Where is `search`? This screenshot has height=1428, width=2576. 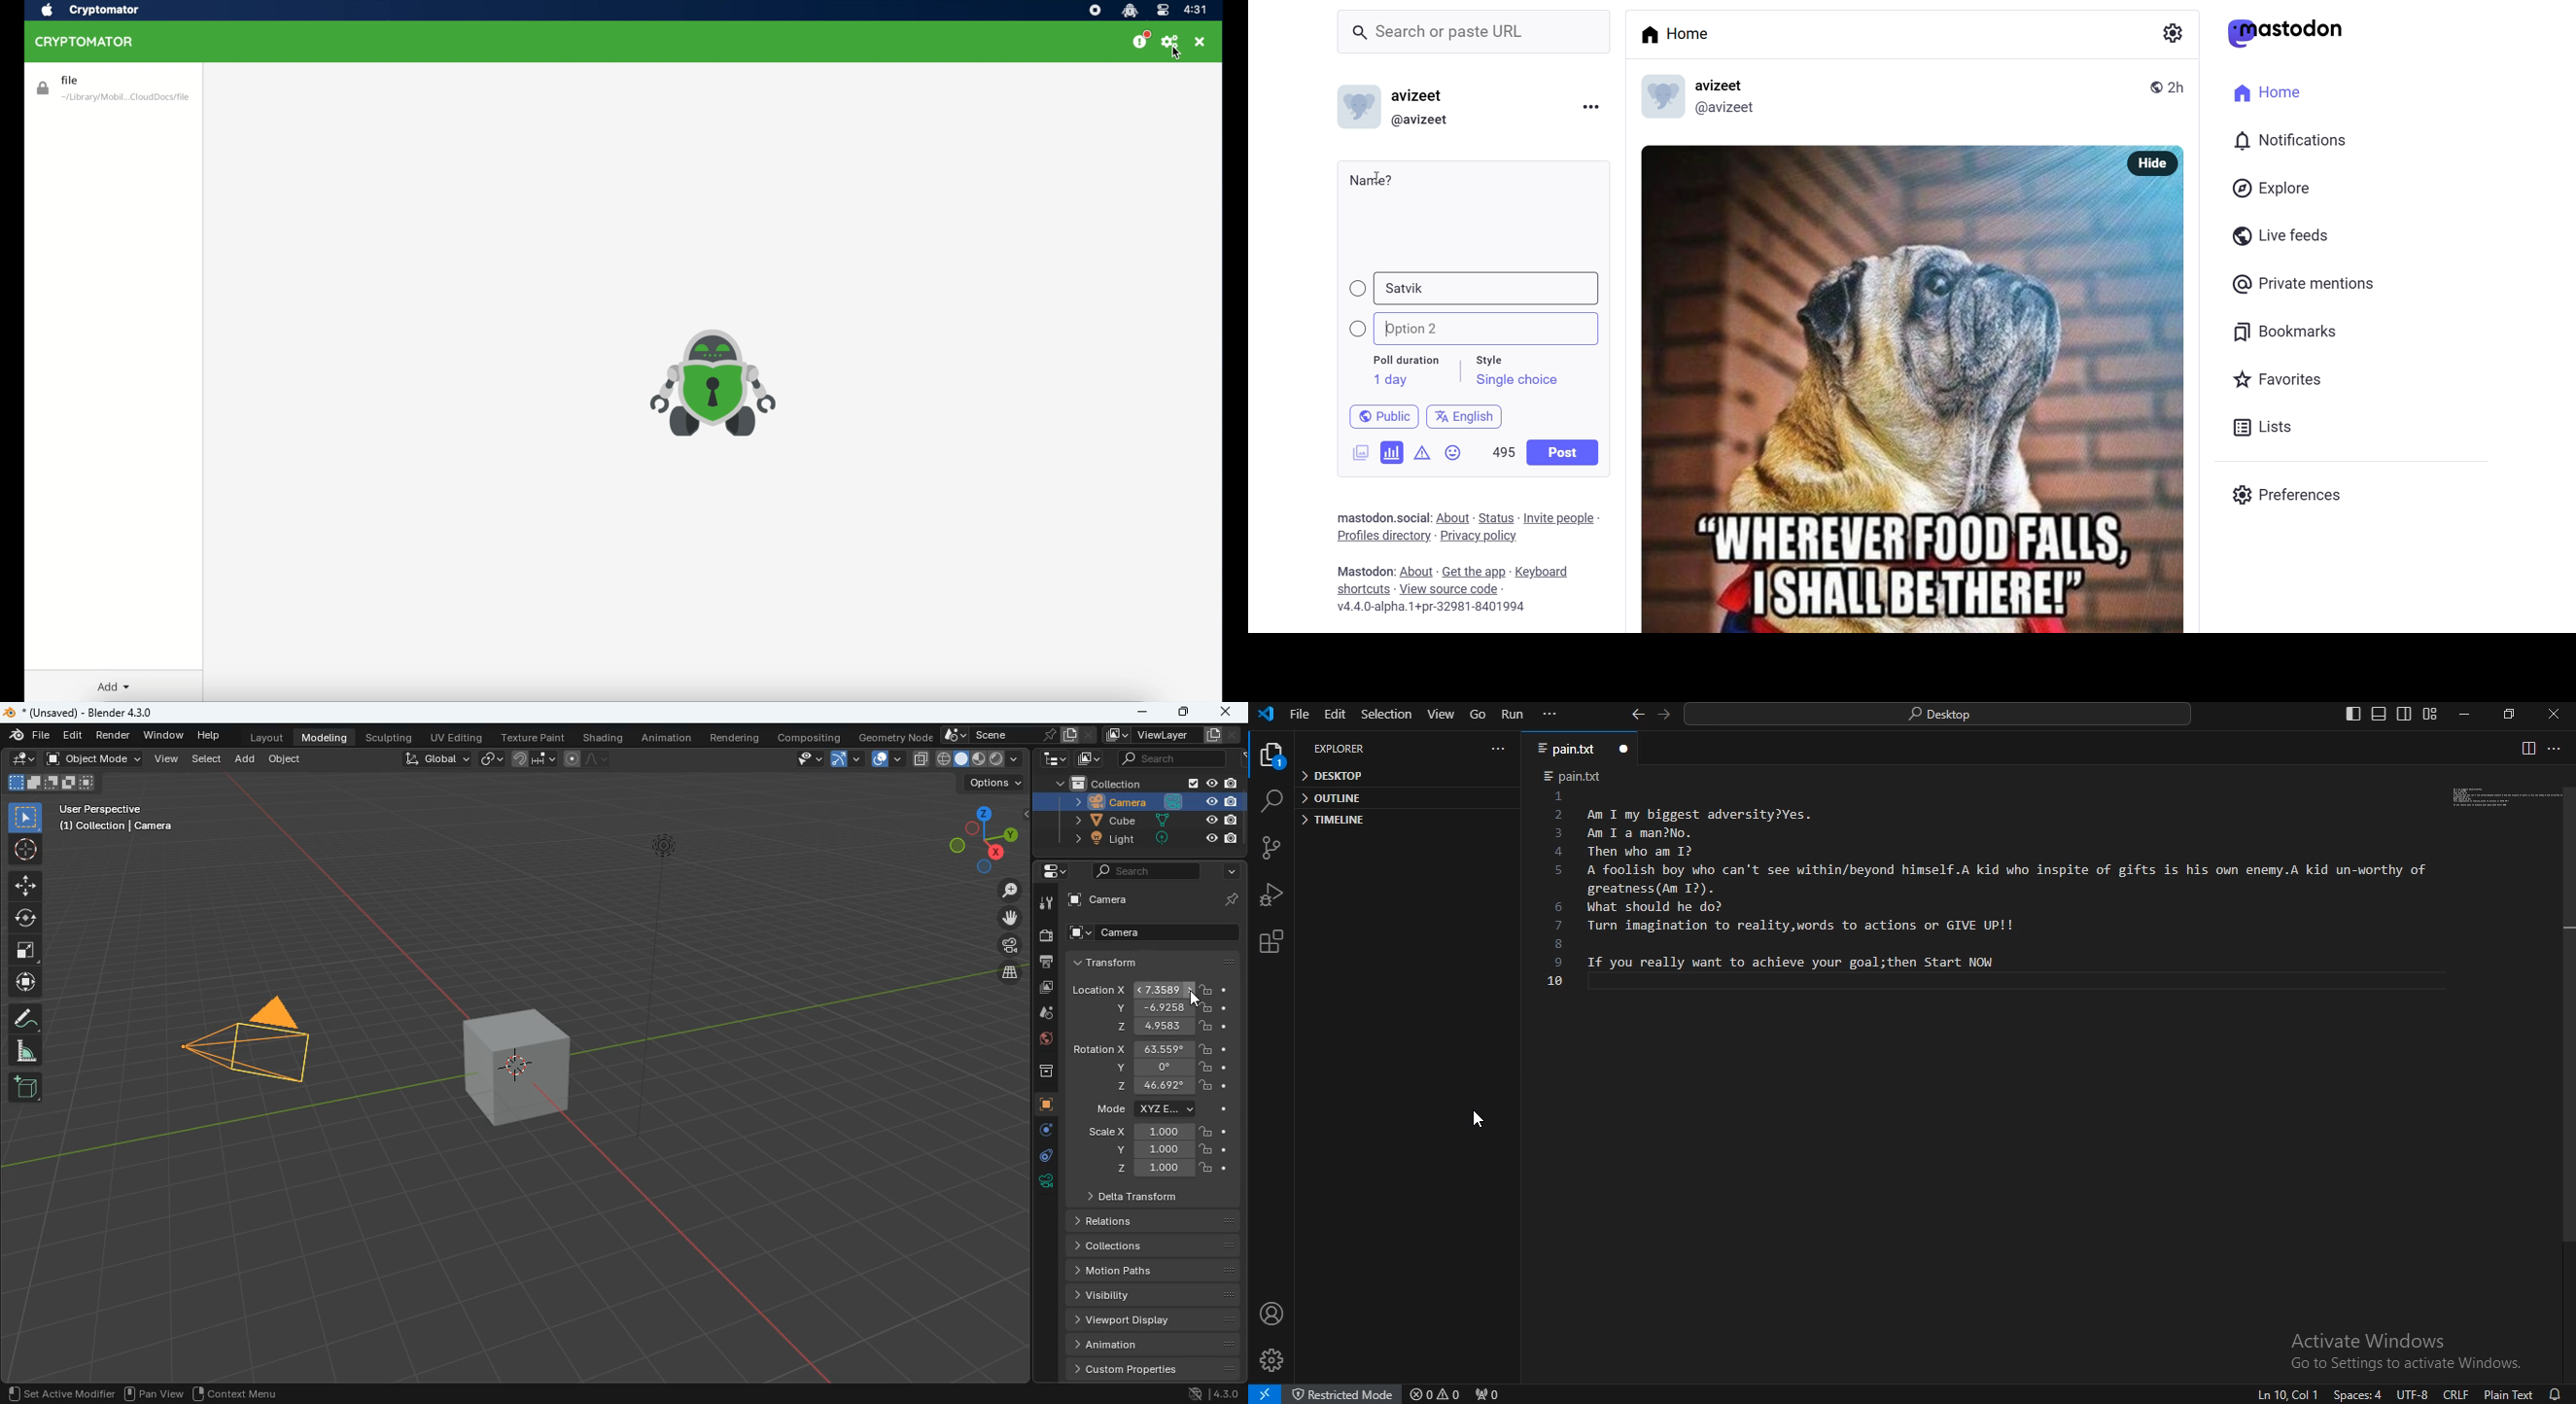
search is located at coordinates (1165, 758).